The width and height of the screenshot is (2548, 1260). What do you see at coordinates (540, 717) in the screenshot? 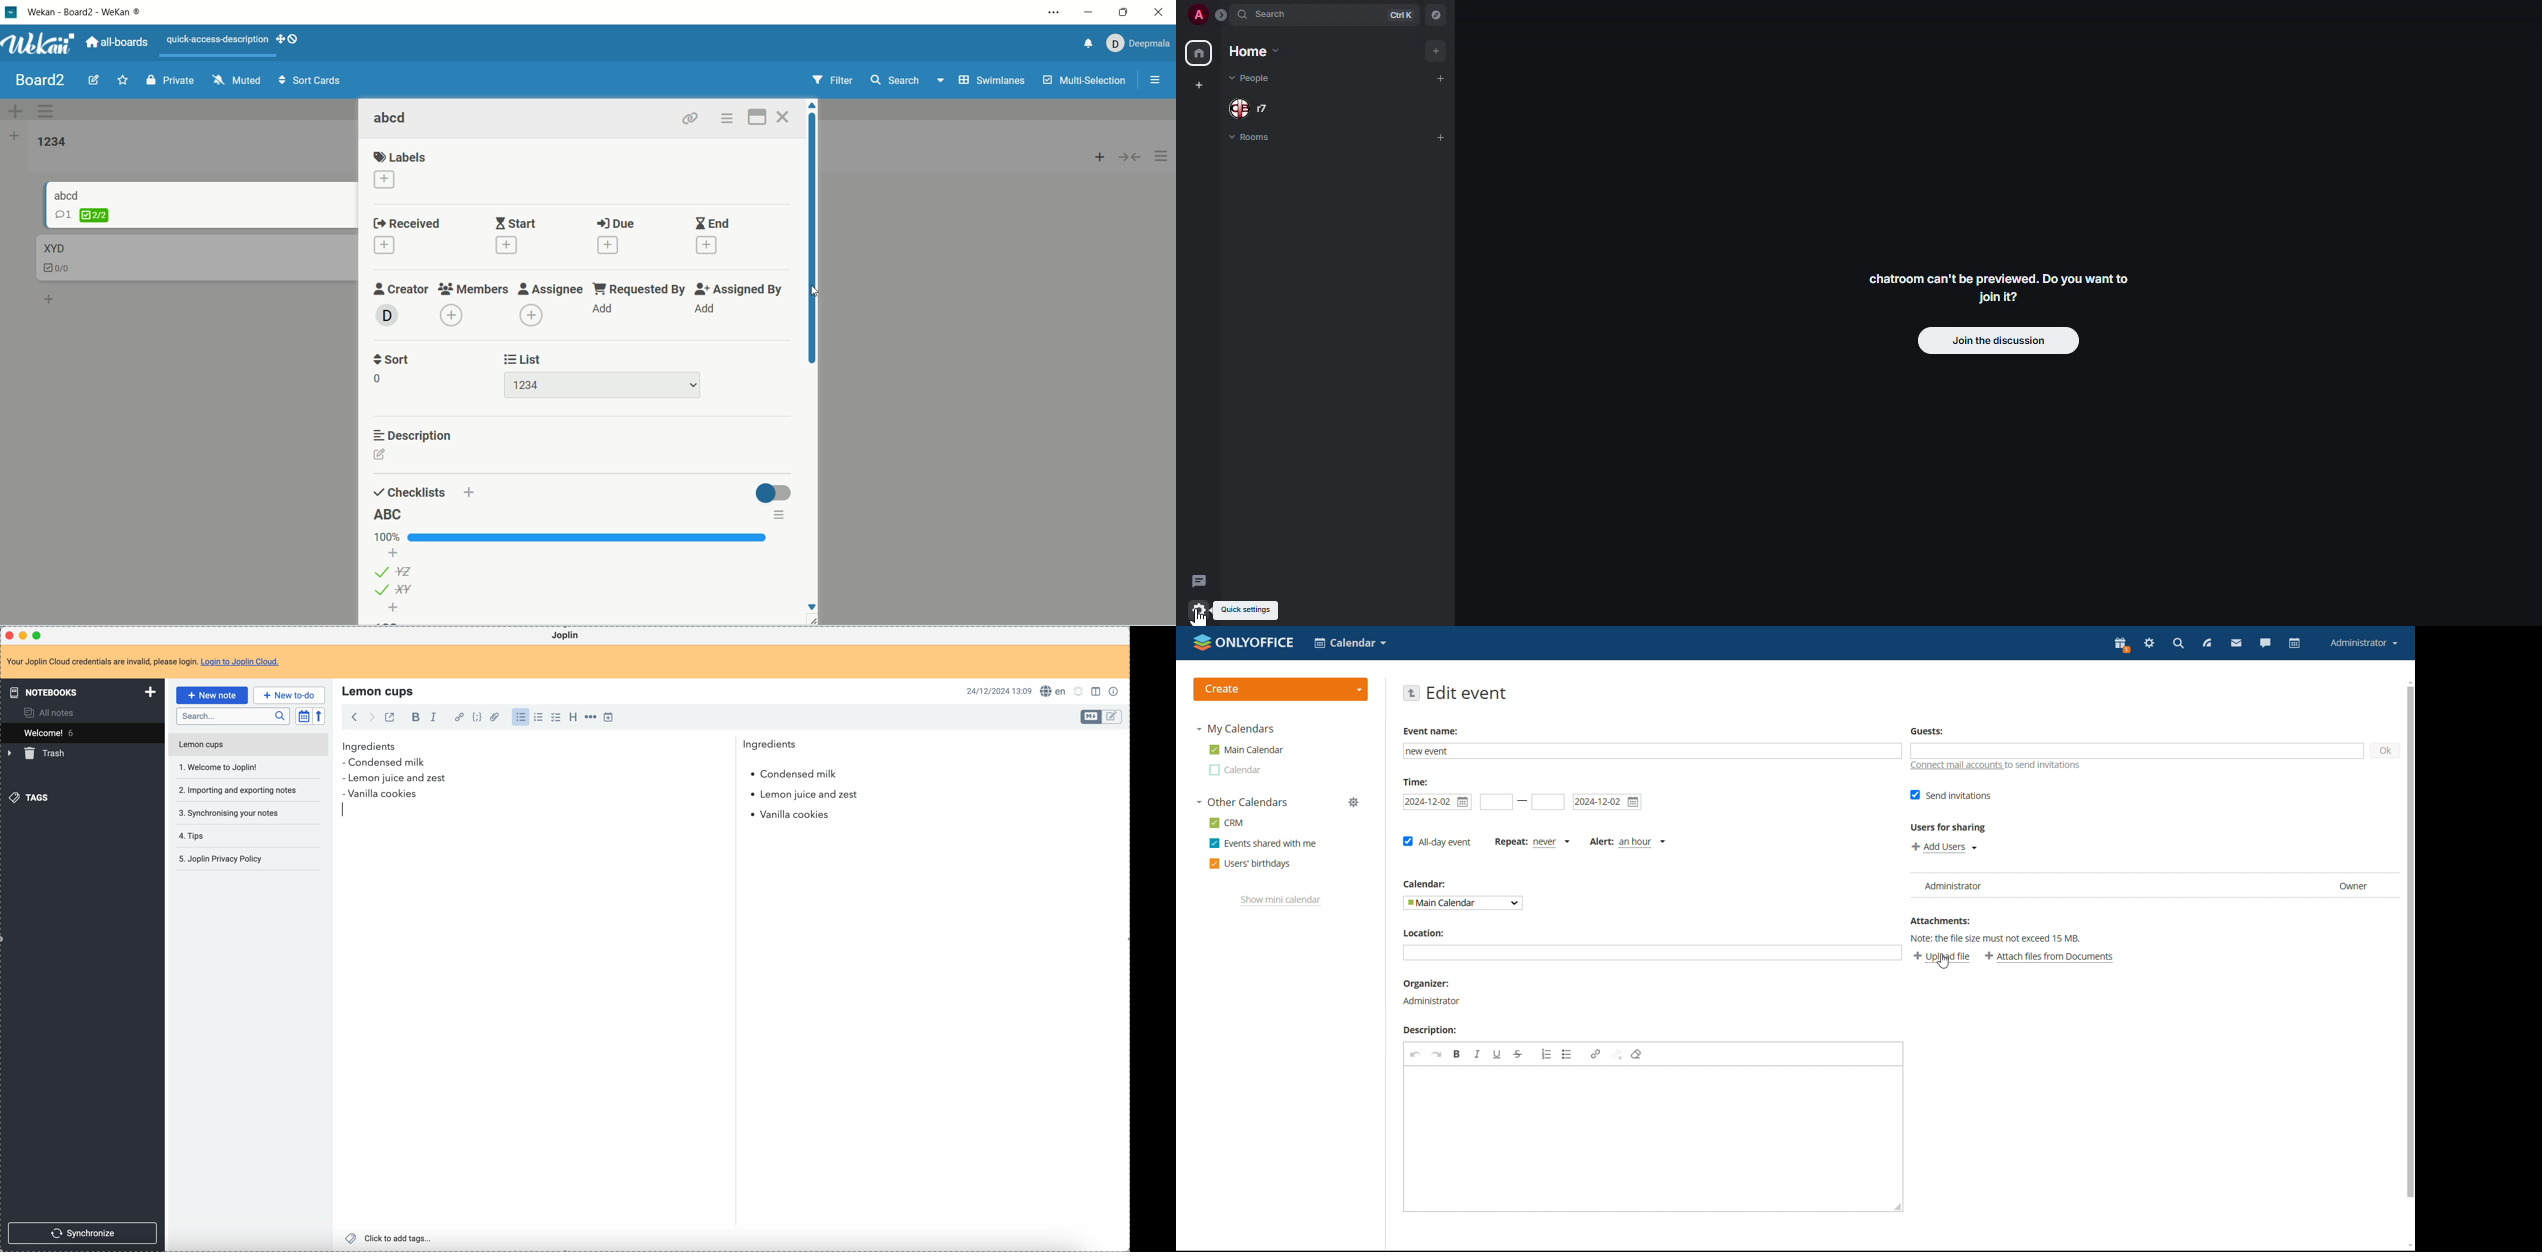
I see `numbered list` at bounding box center [540, 717].